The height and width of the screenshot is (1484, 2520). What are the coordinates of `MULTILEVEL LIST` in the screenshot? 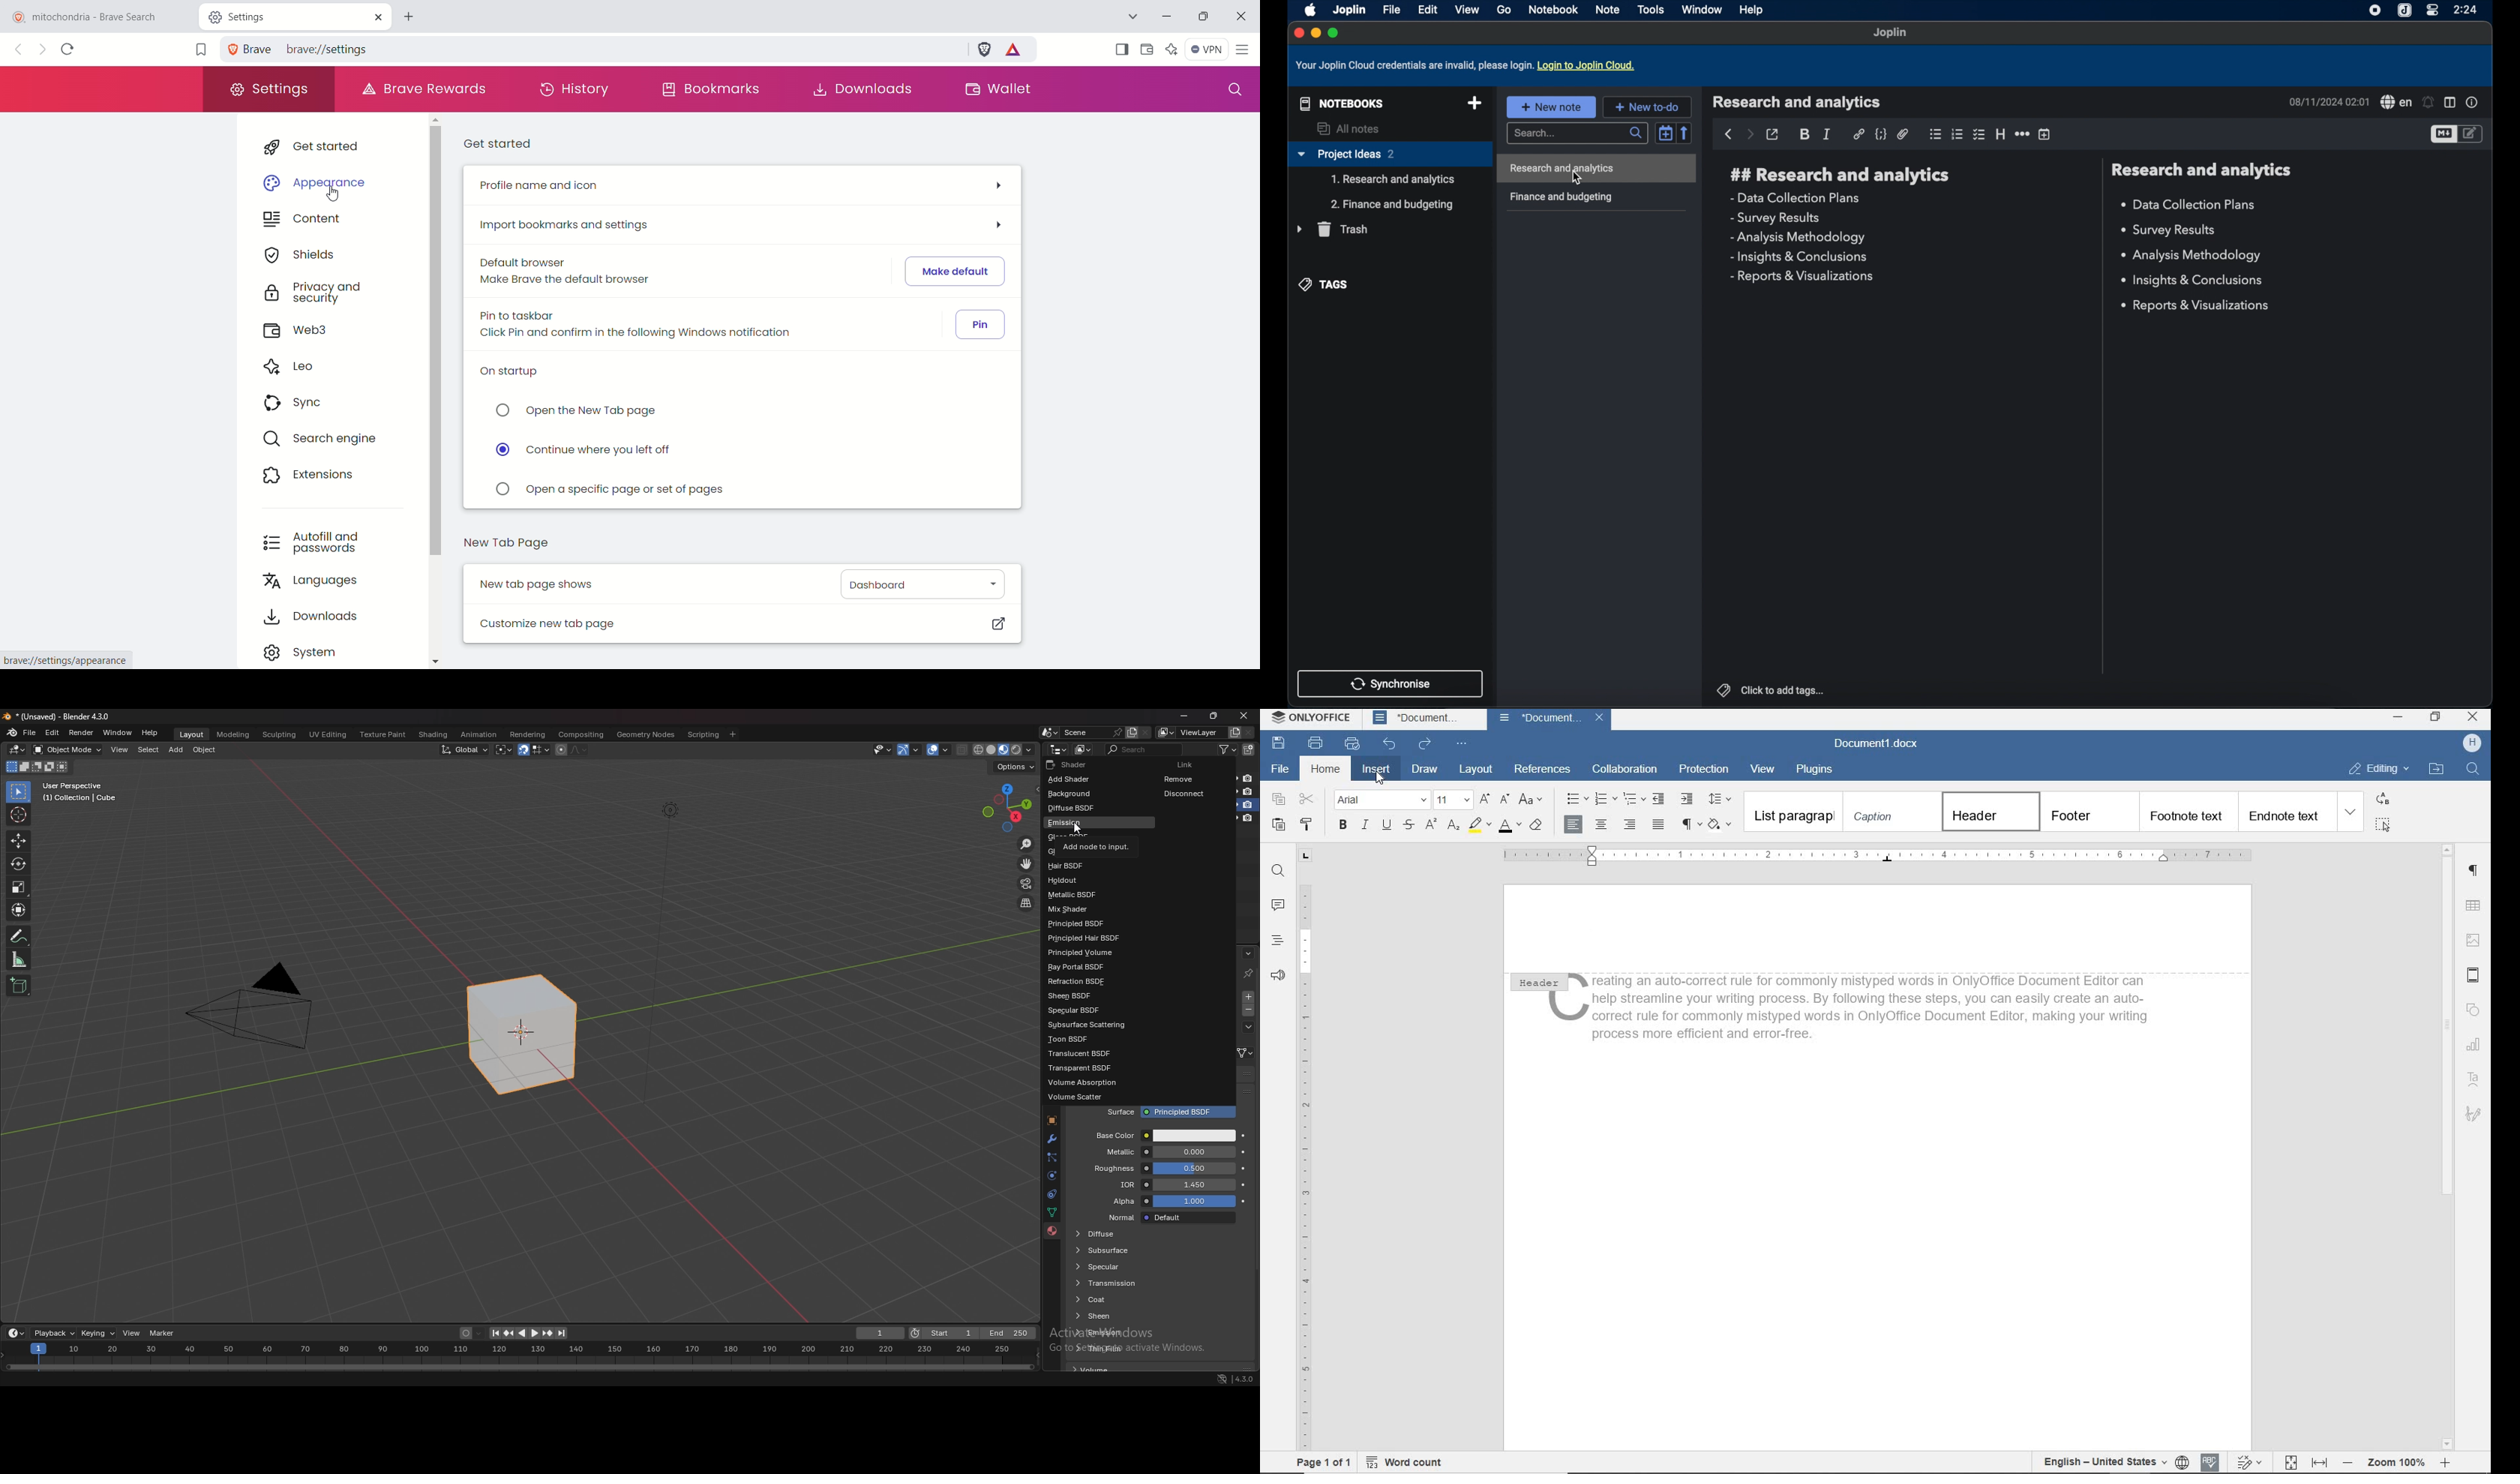 It's located at (1635, 799).